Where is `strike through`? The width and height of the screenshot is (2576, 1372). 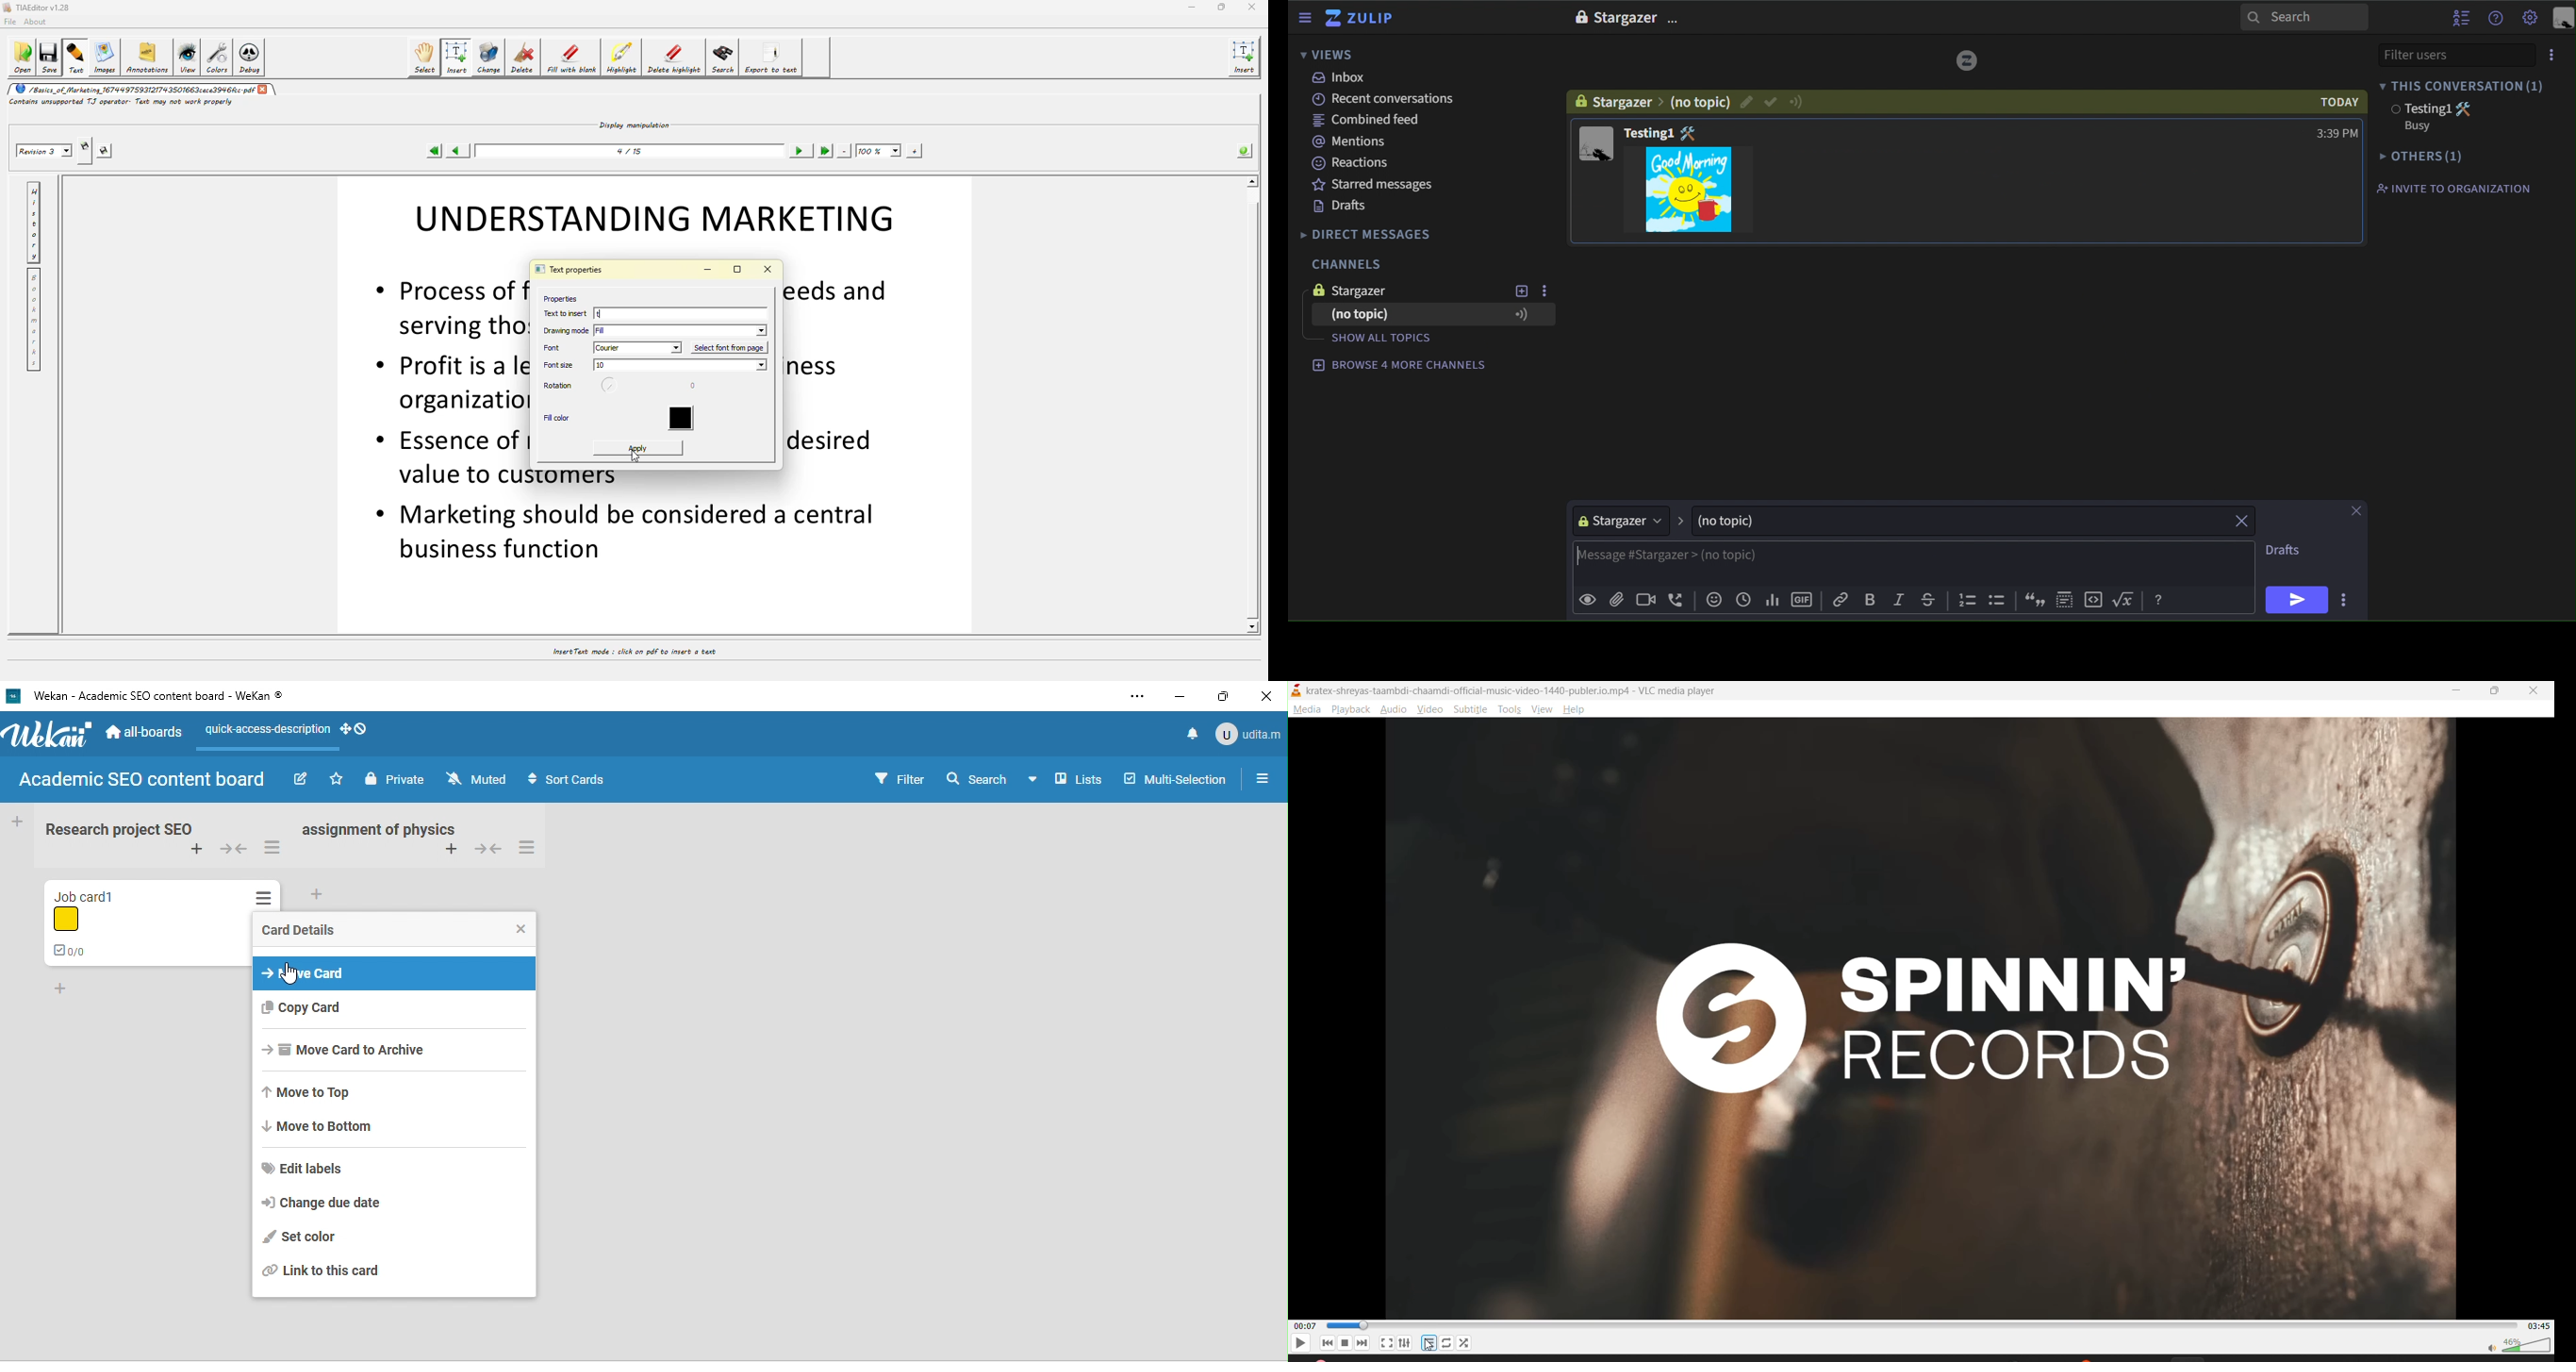
strike through is located at coordinates (1926, 599).